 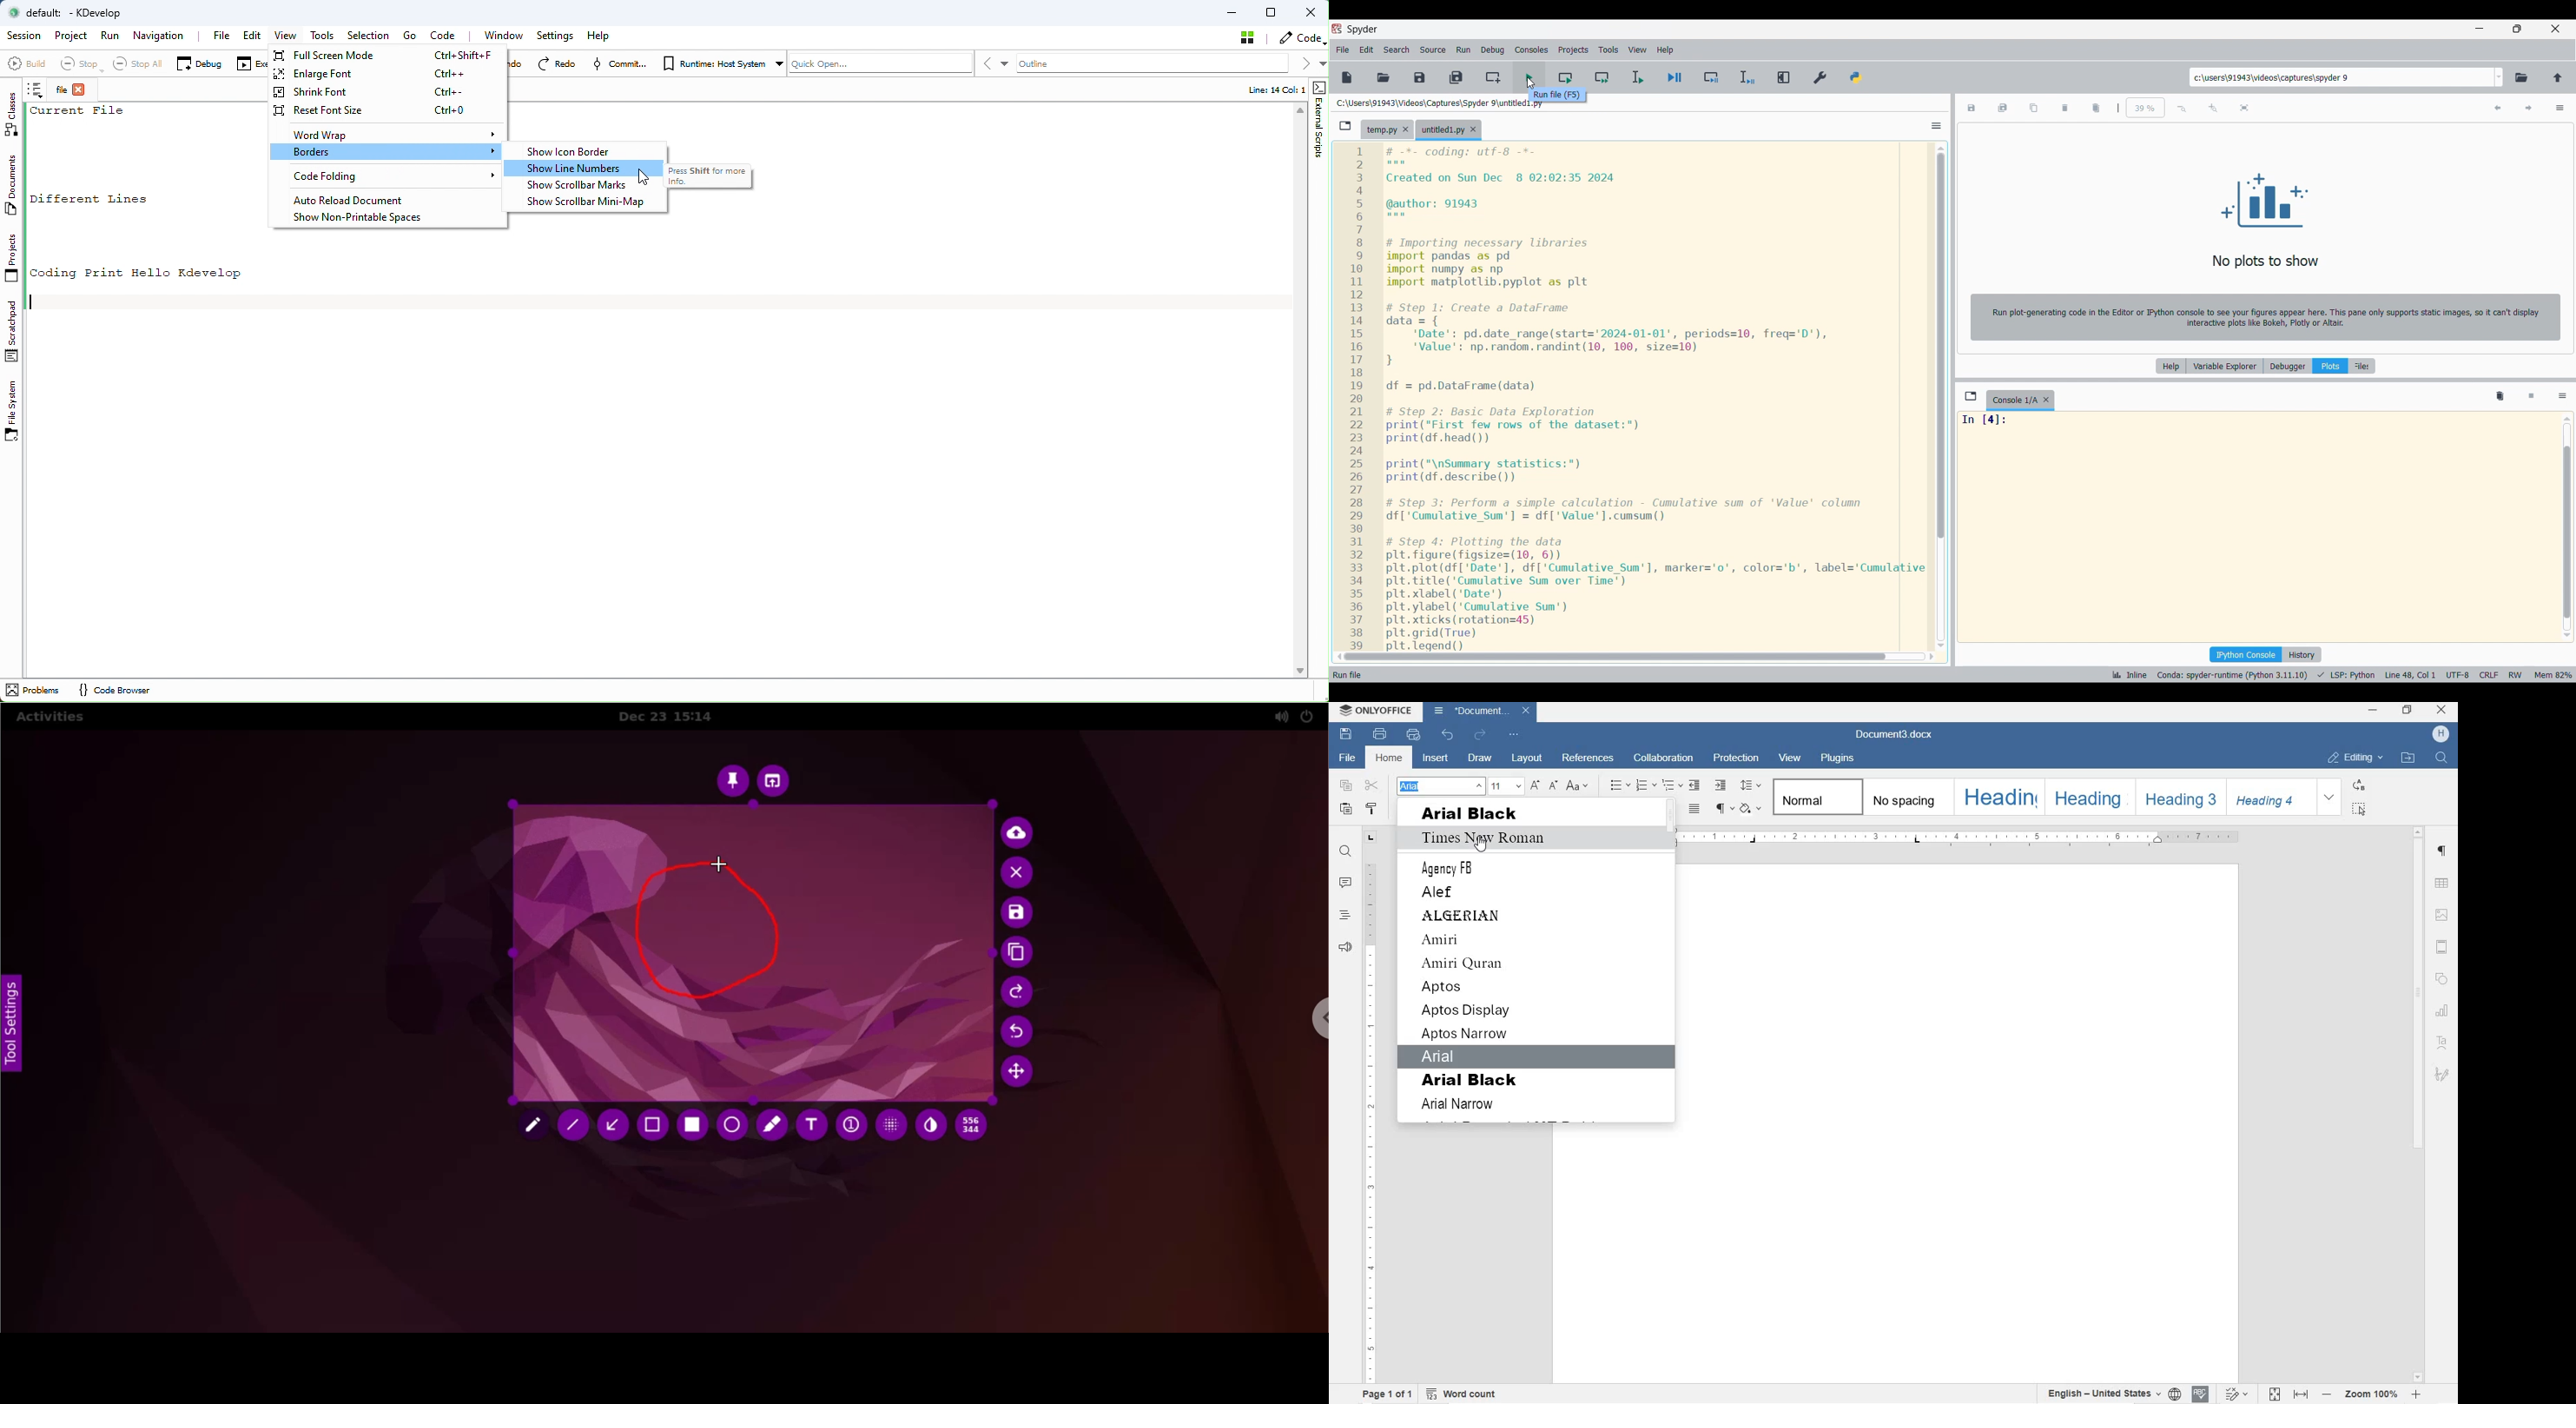 What do you see at coordinates (2442, 949) in the screenshot?
I see `HEADERS & FOOTERS` at bounding box center [2442, 949].